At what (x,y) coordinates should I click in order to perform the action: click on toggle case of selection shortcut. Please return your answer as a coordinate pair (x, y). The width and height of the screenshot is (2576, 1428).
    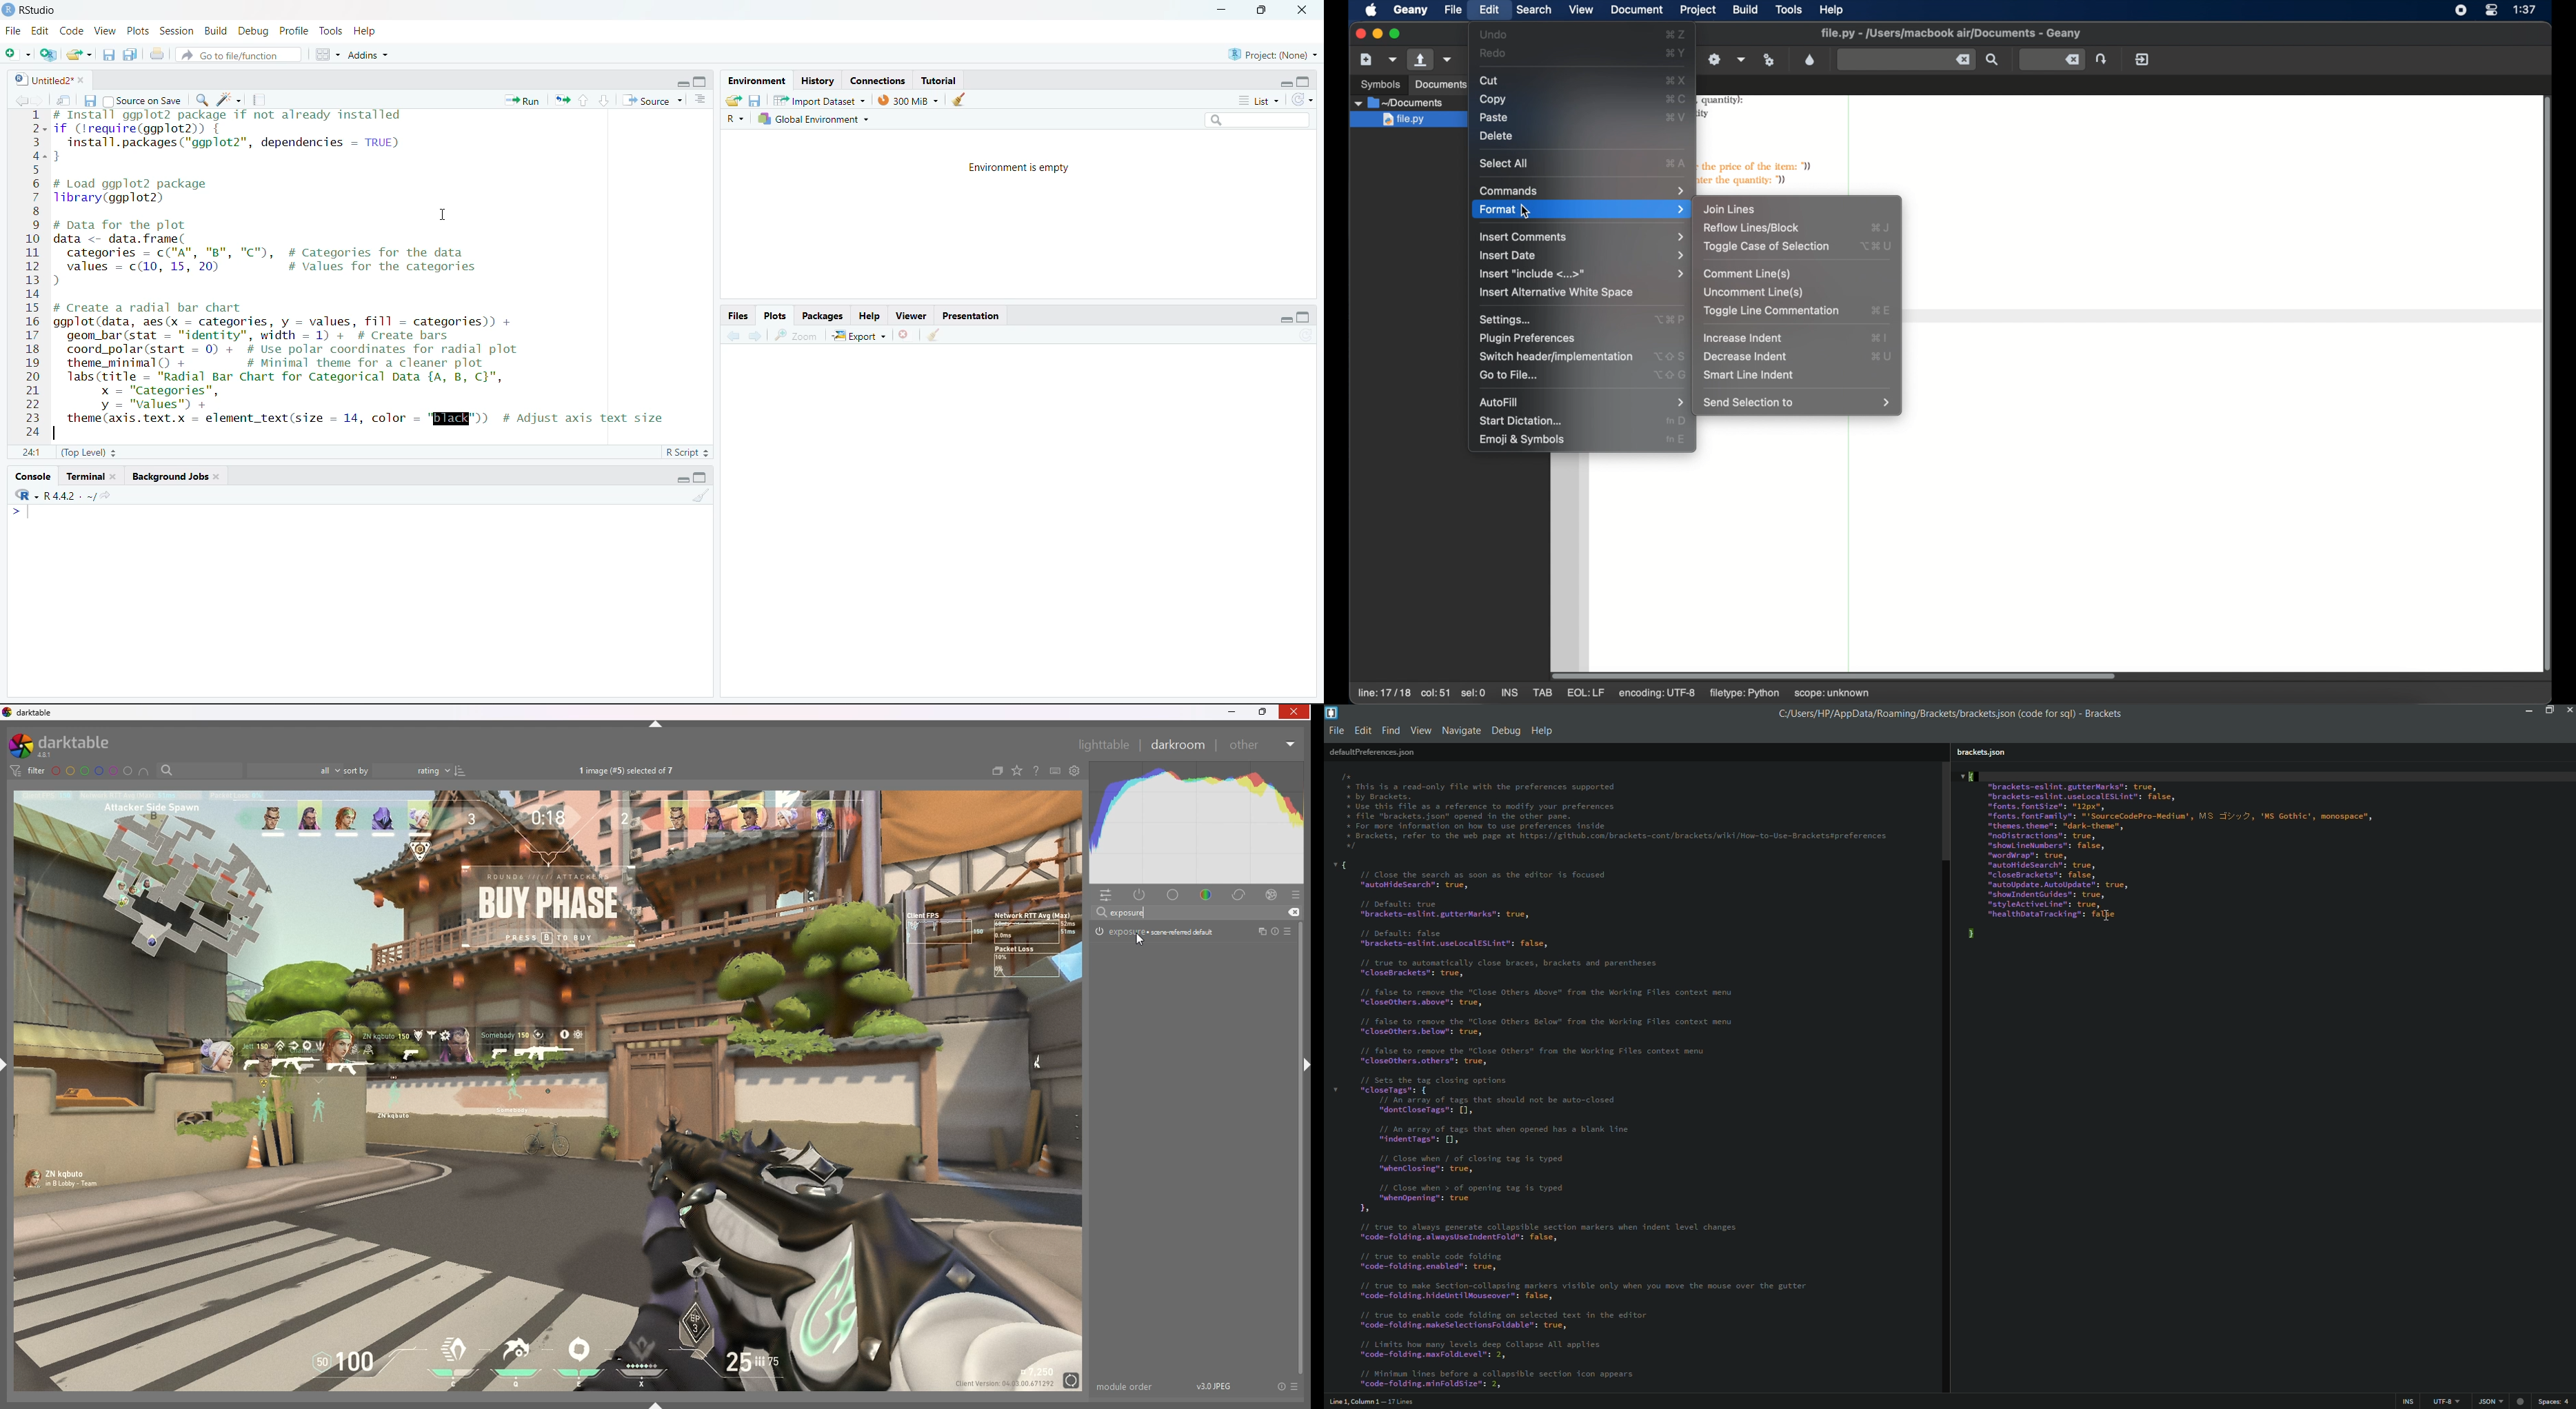
    Looking at the image, I should click on (1876, 246).